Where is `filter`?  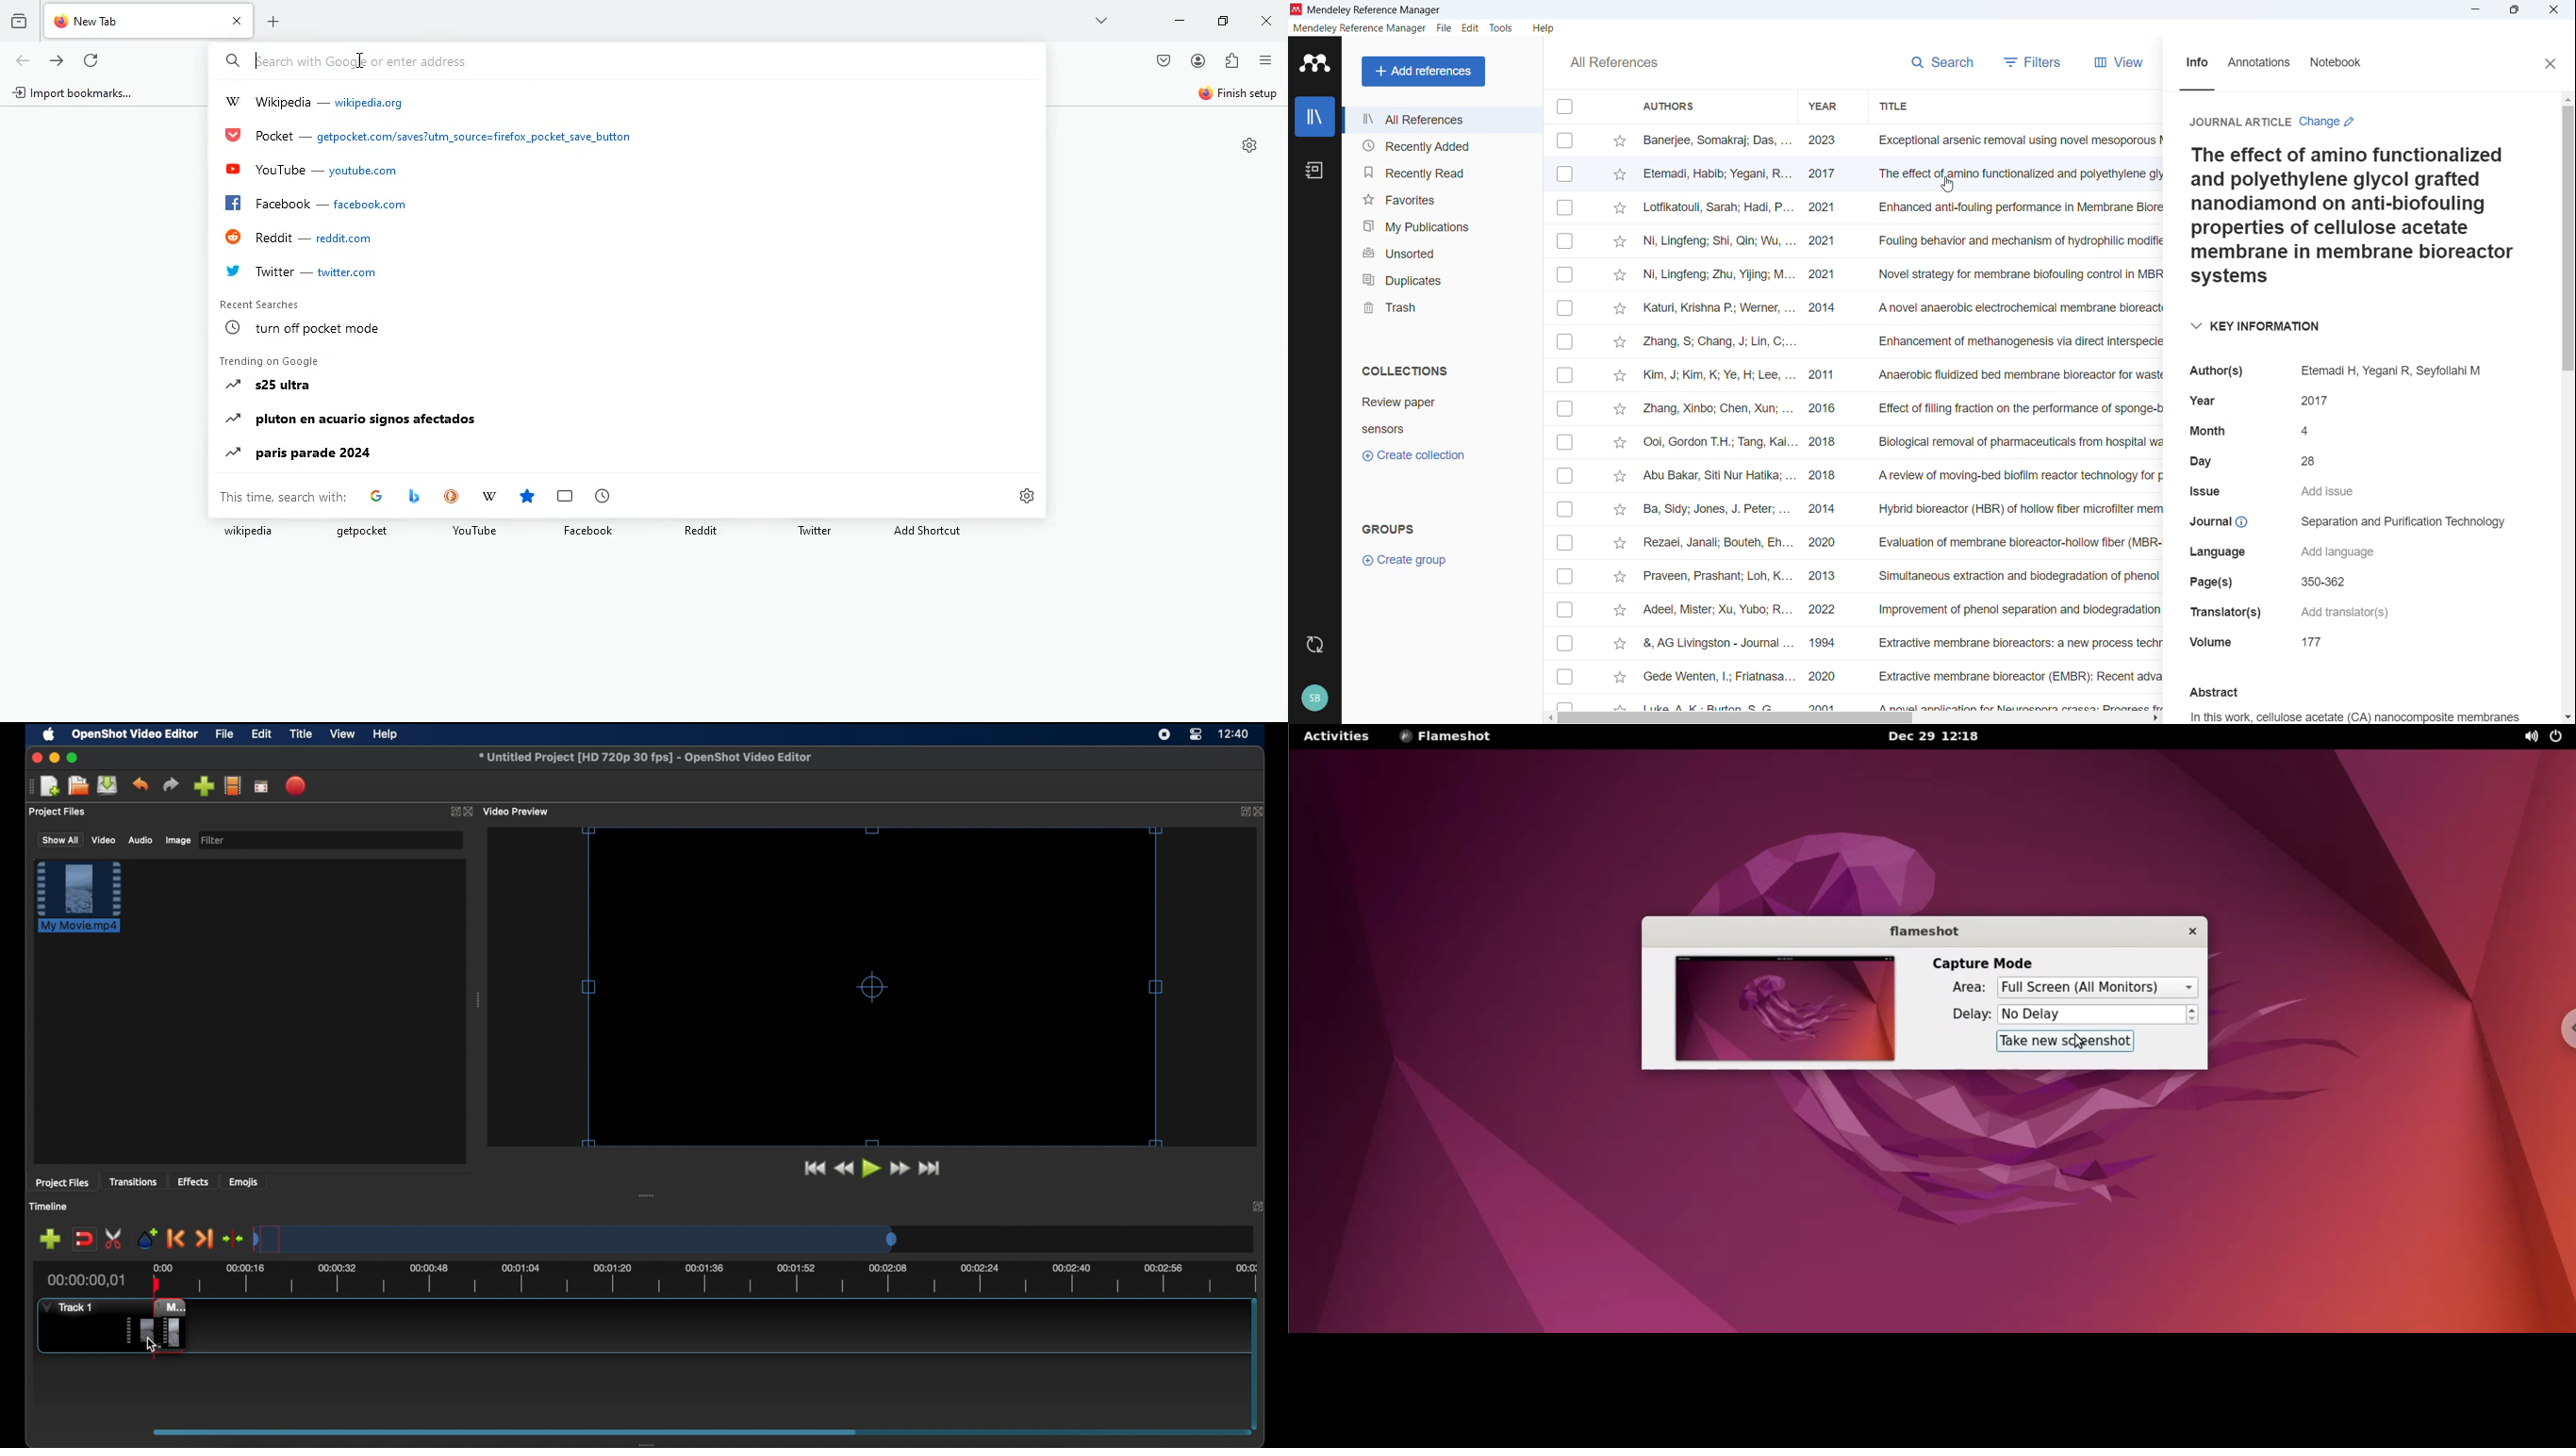 filter is located at coordinates (213, 839).